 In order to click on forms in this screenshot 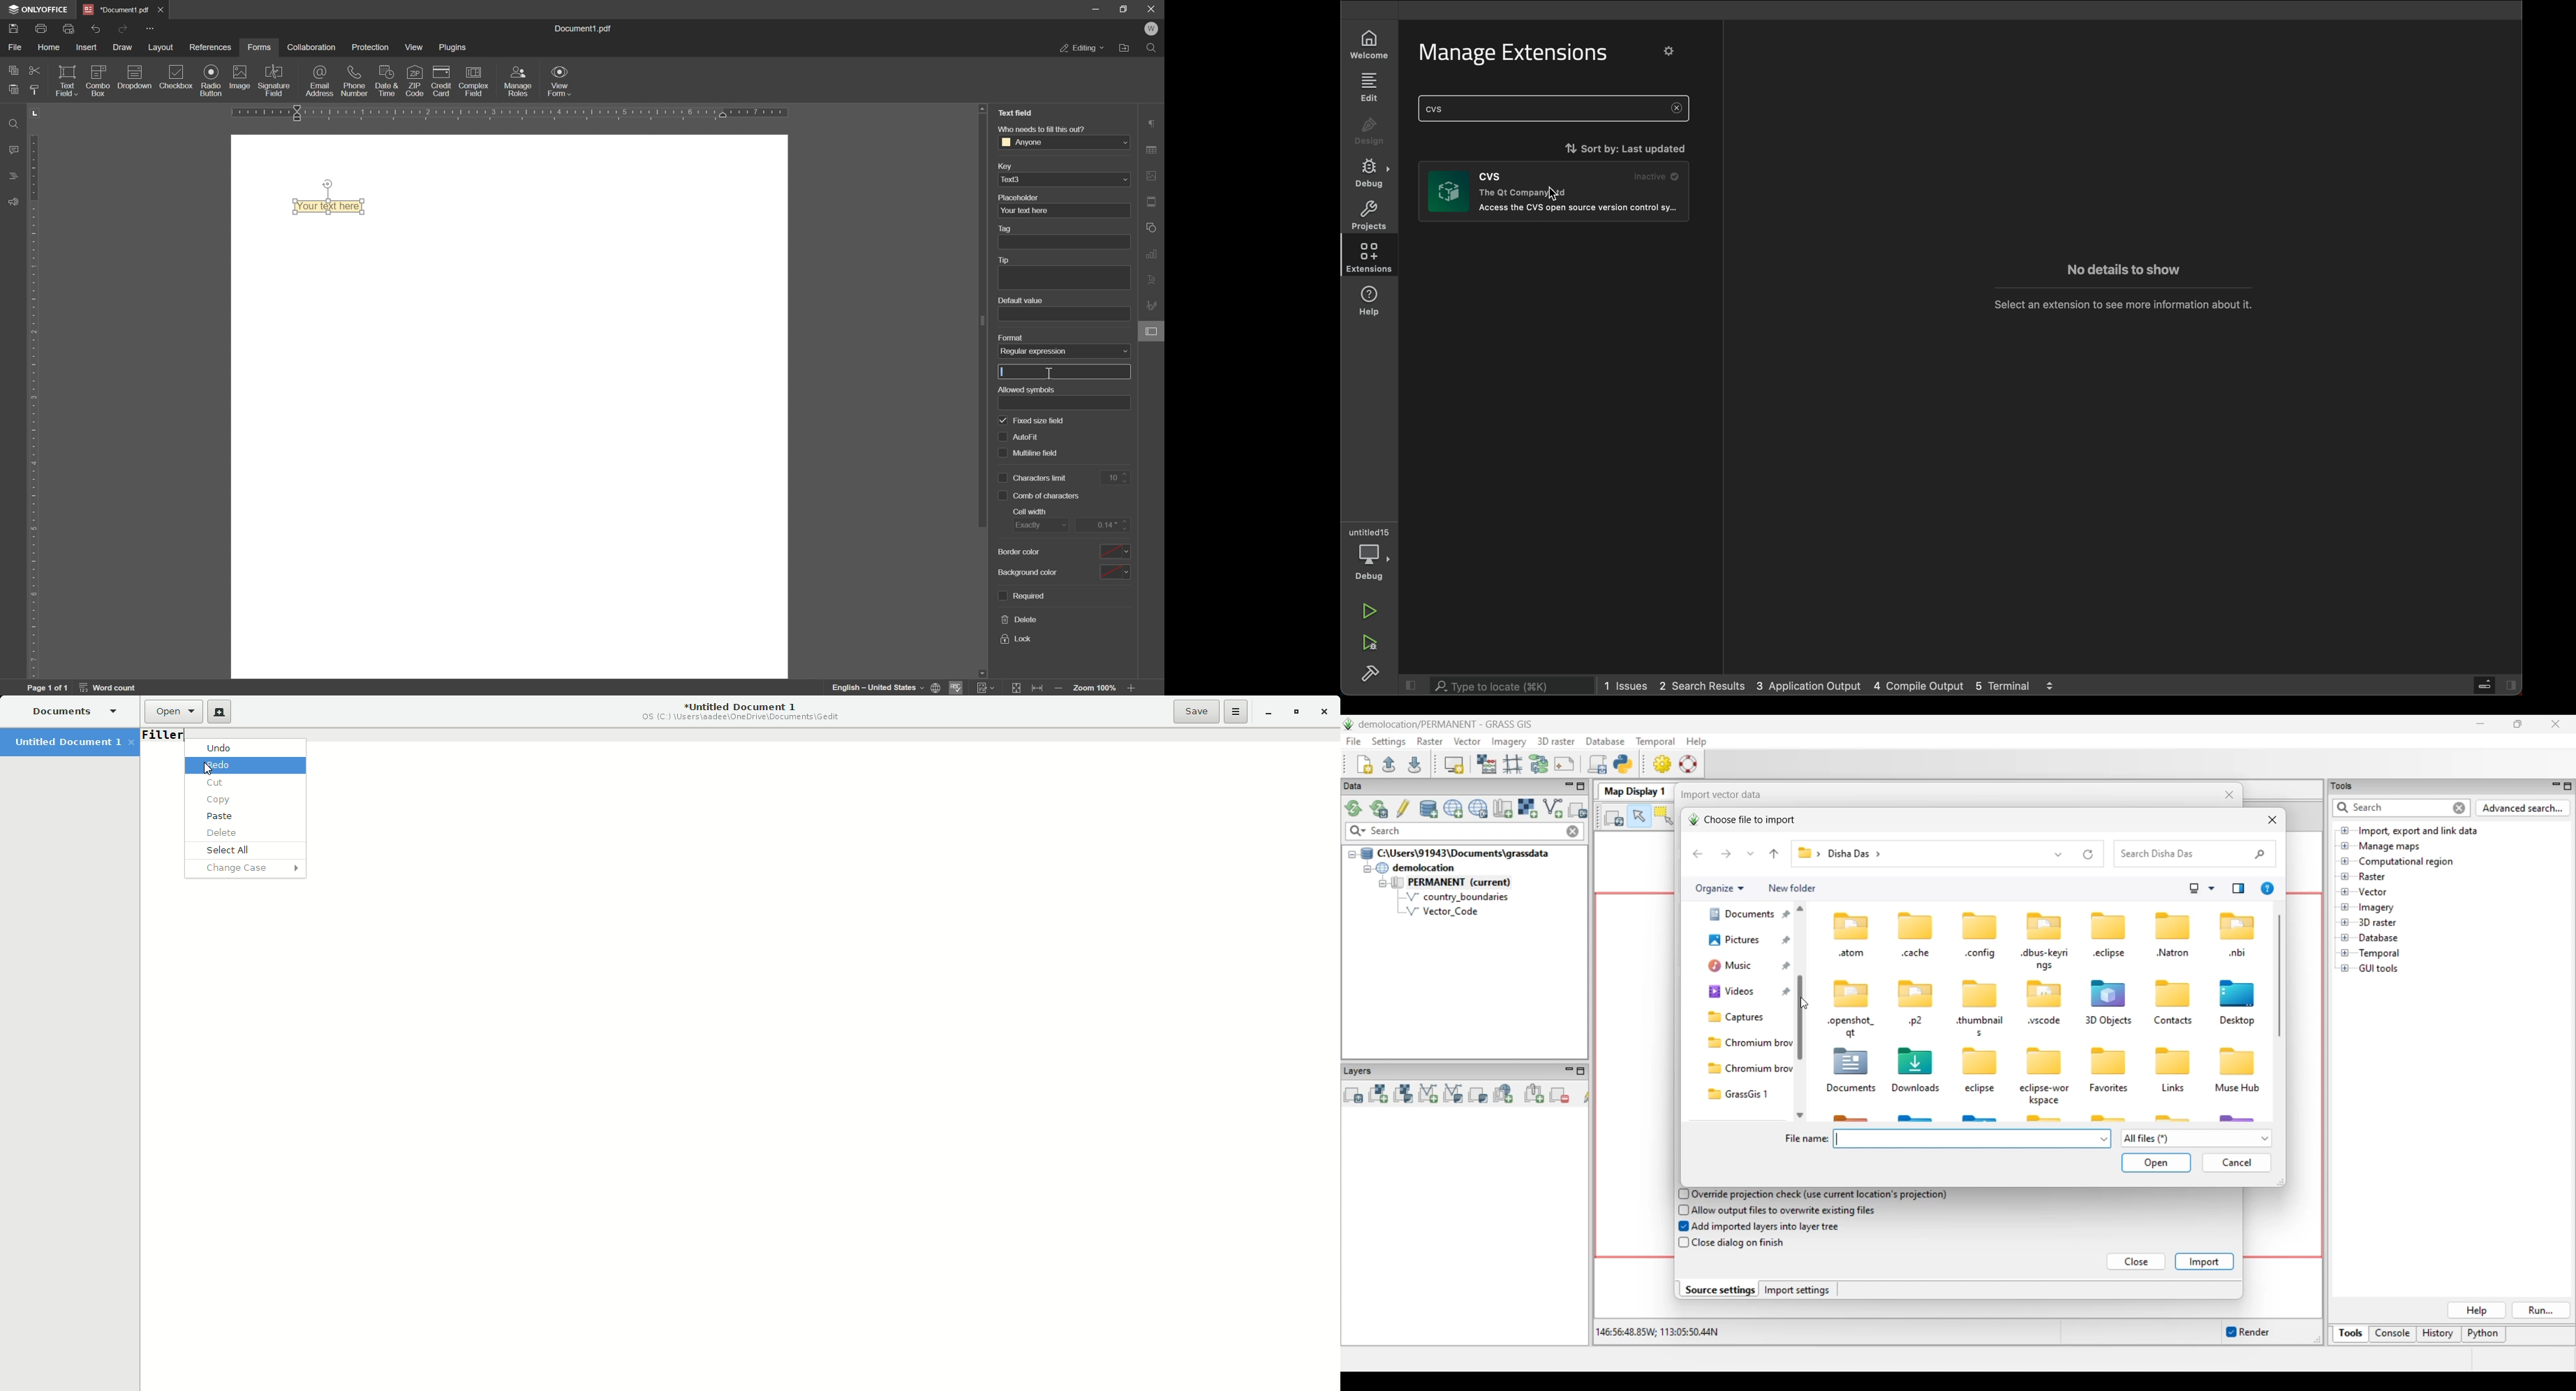, I will do `click(259, 47)`.